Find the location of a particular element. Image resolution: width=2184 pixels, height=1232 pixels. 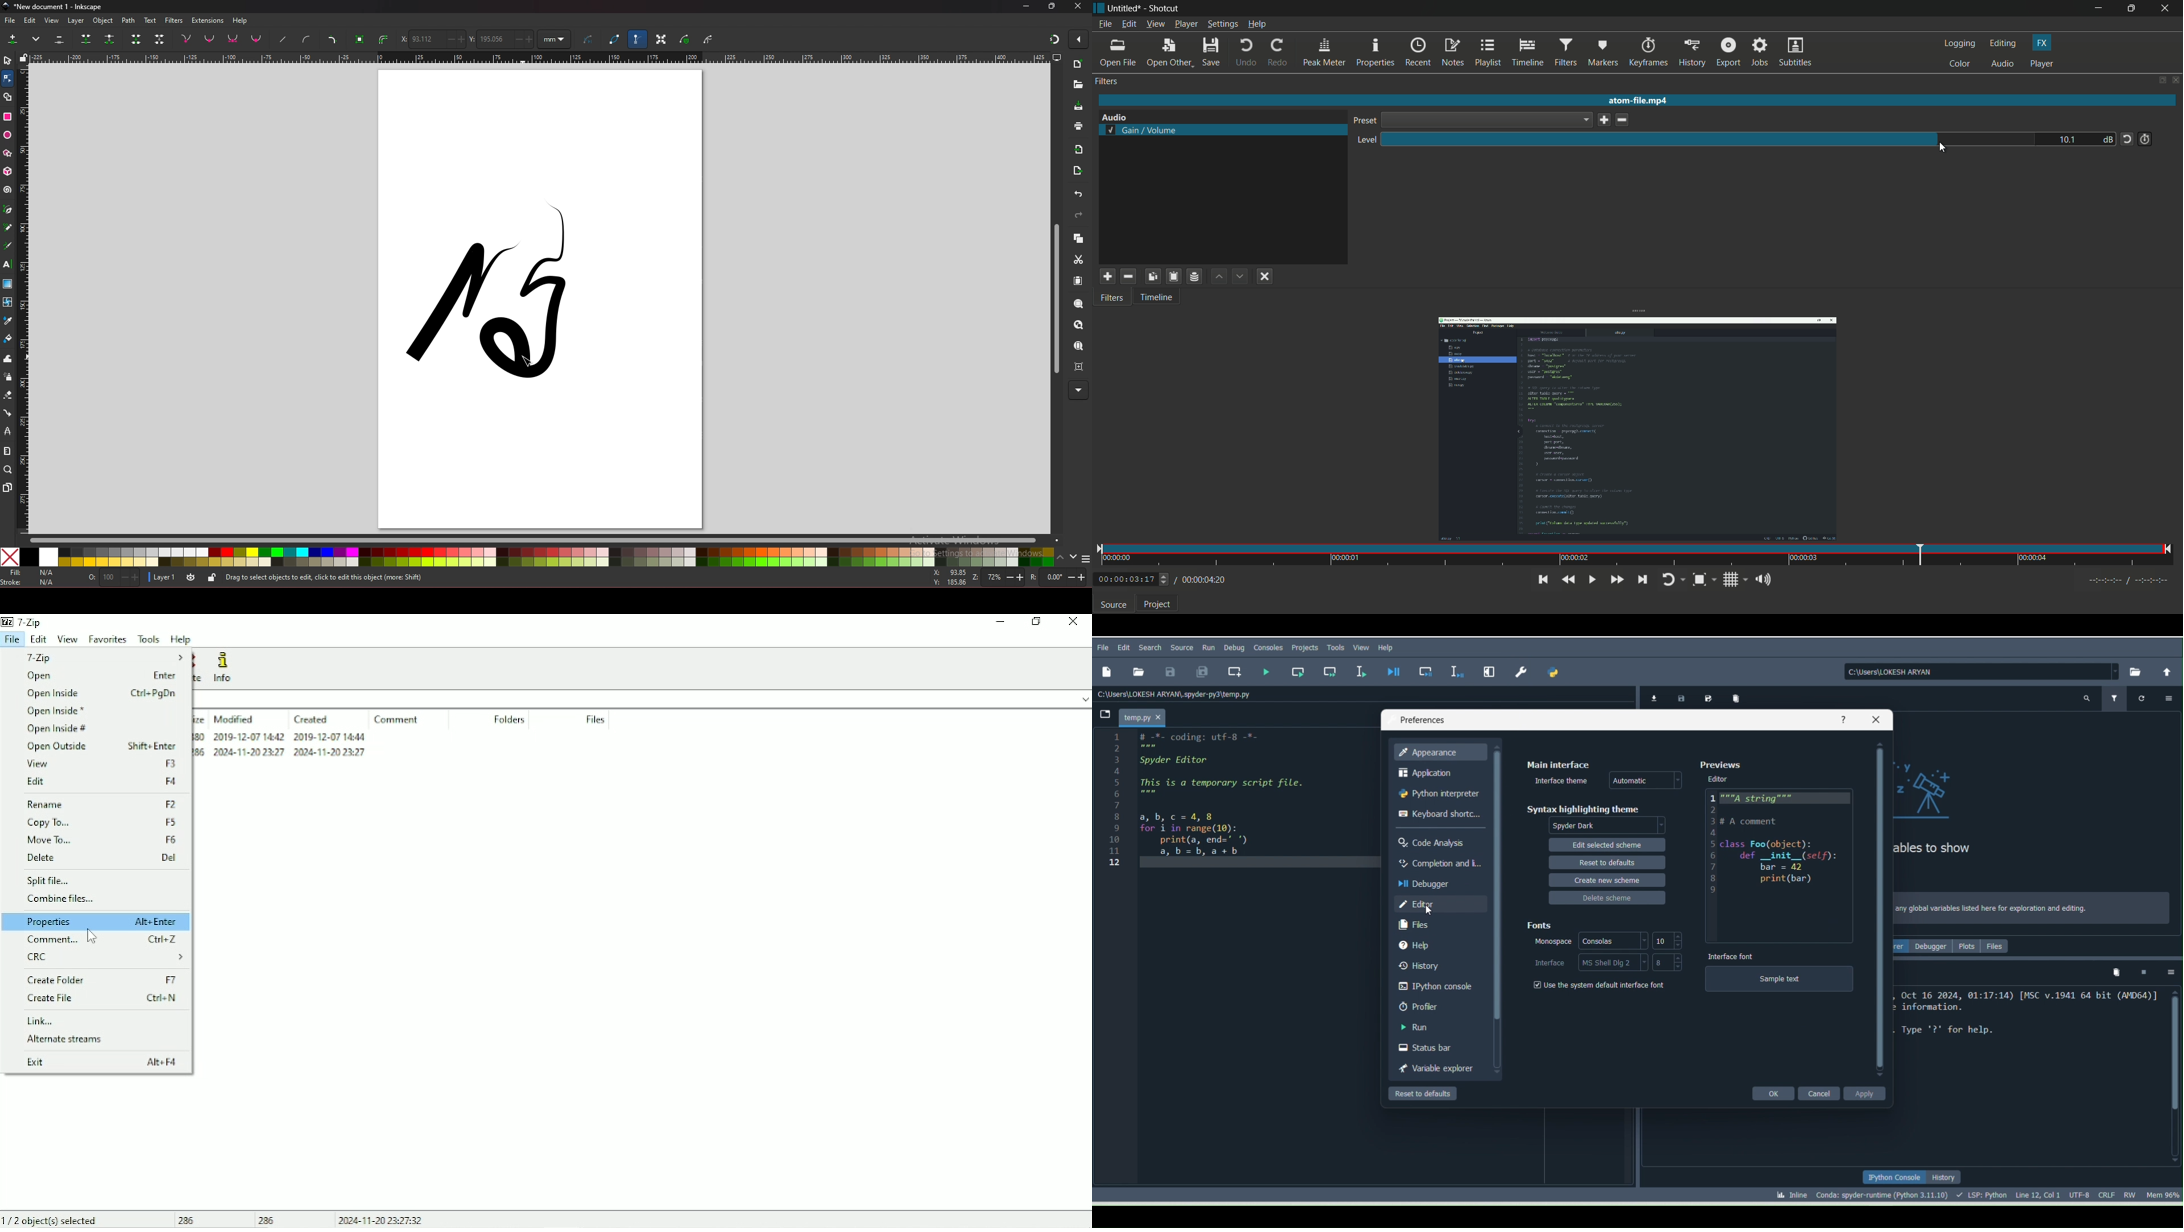

IPython console is located at coordinates (1894, 1177).